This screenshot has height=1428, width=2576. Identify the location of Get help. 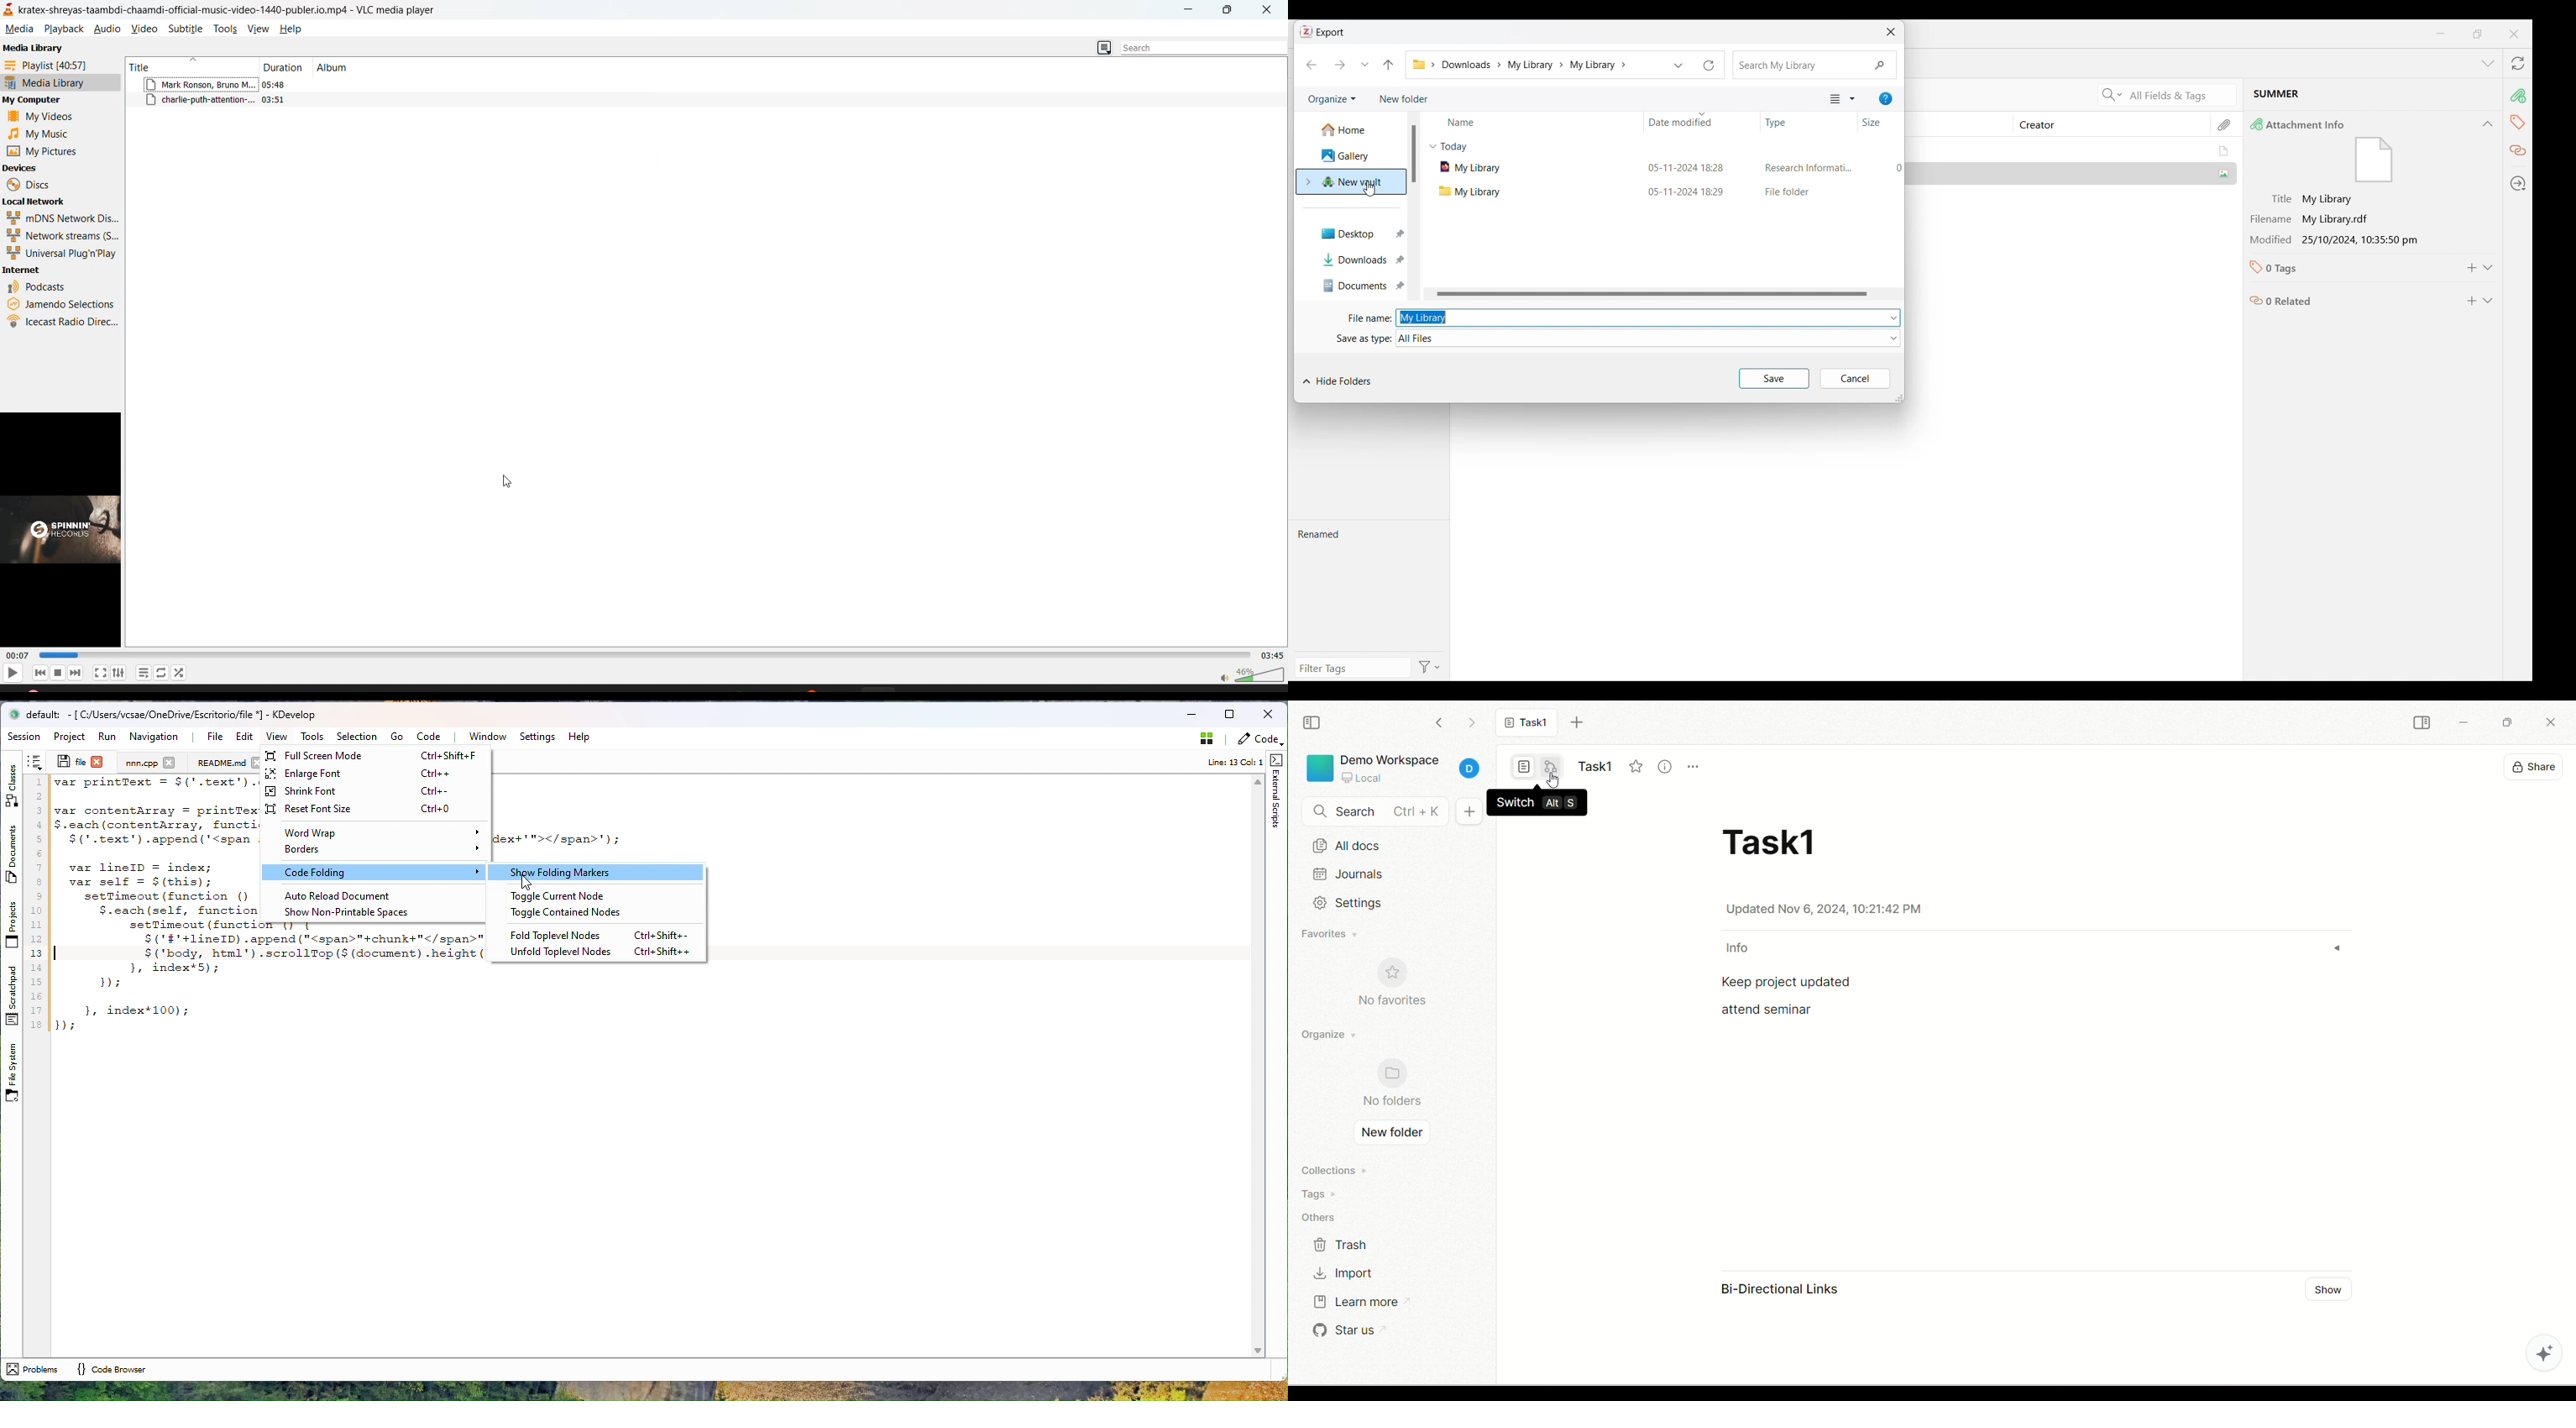
(1886, 99).